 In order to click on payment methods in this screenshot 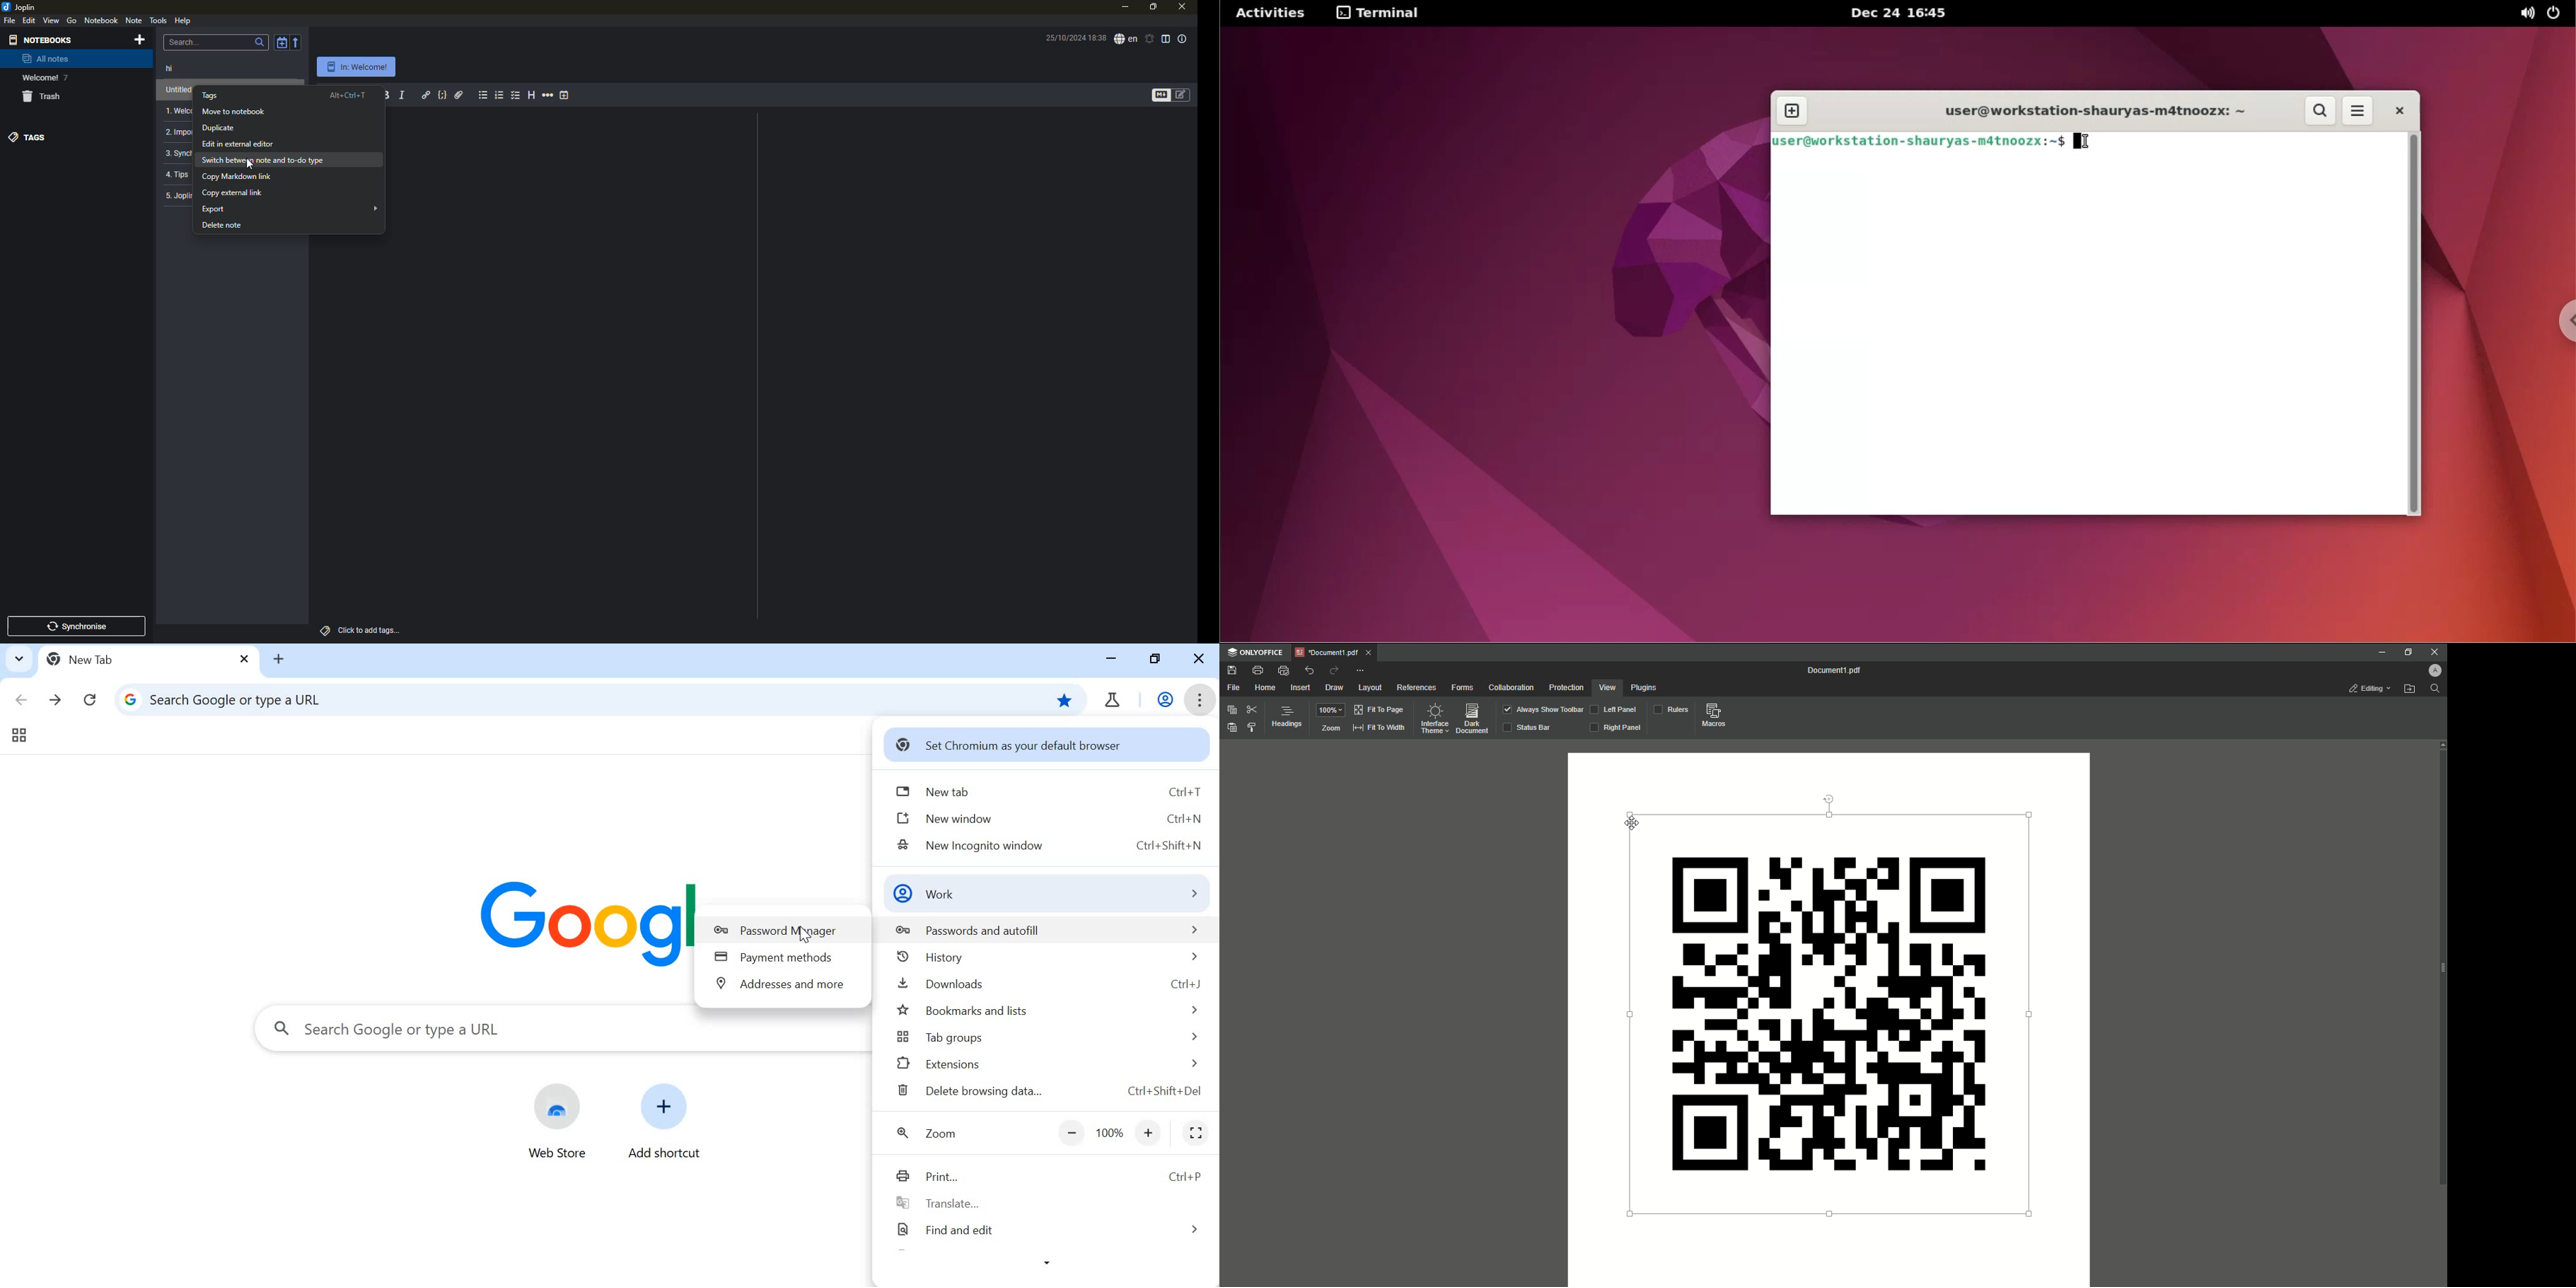, I will do `click(779, 959)`.